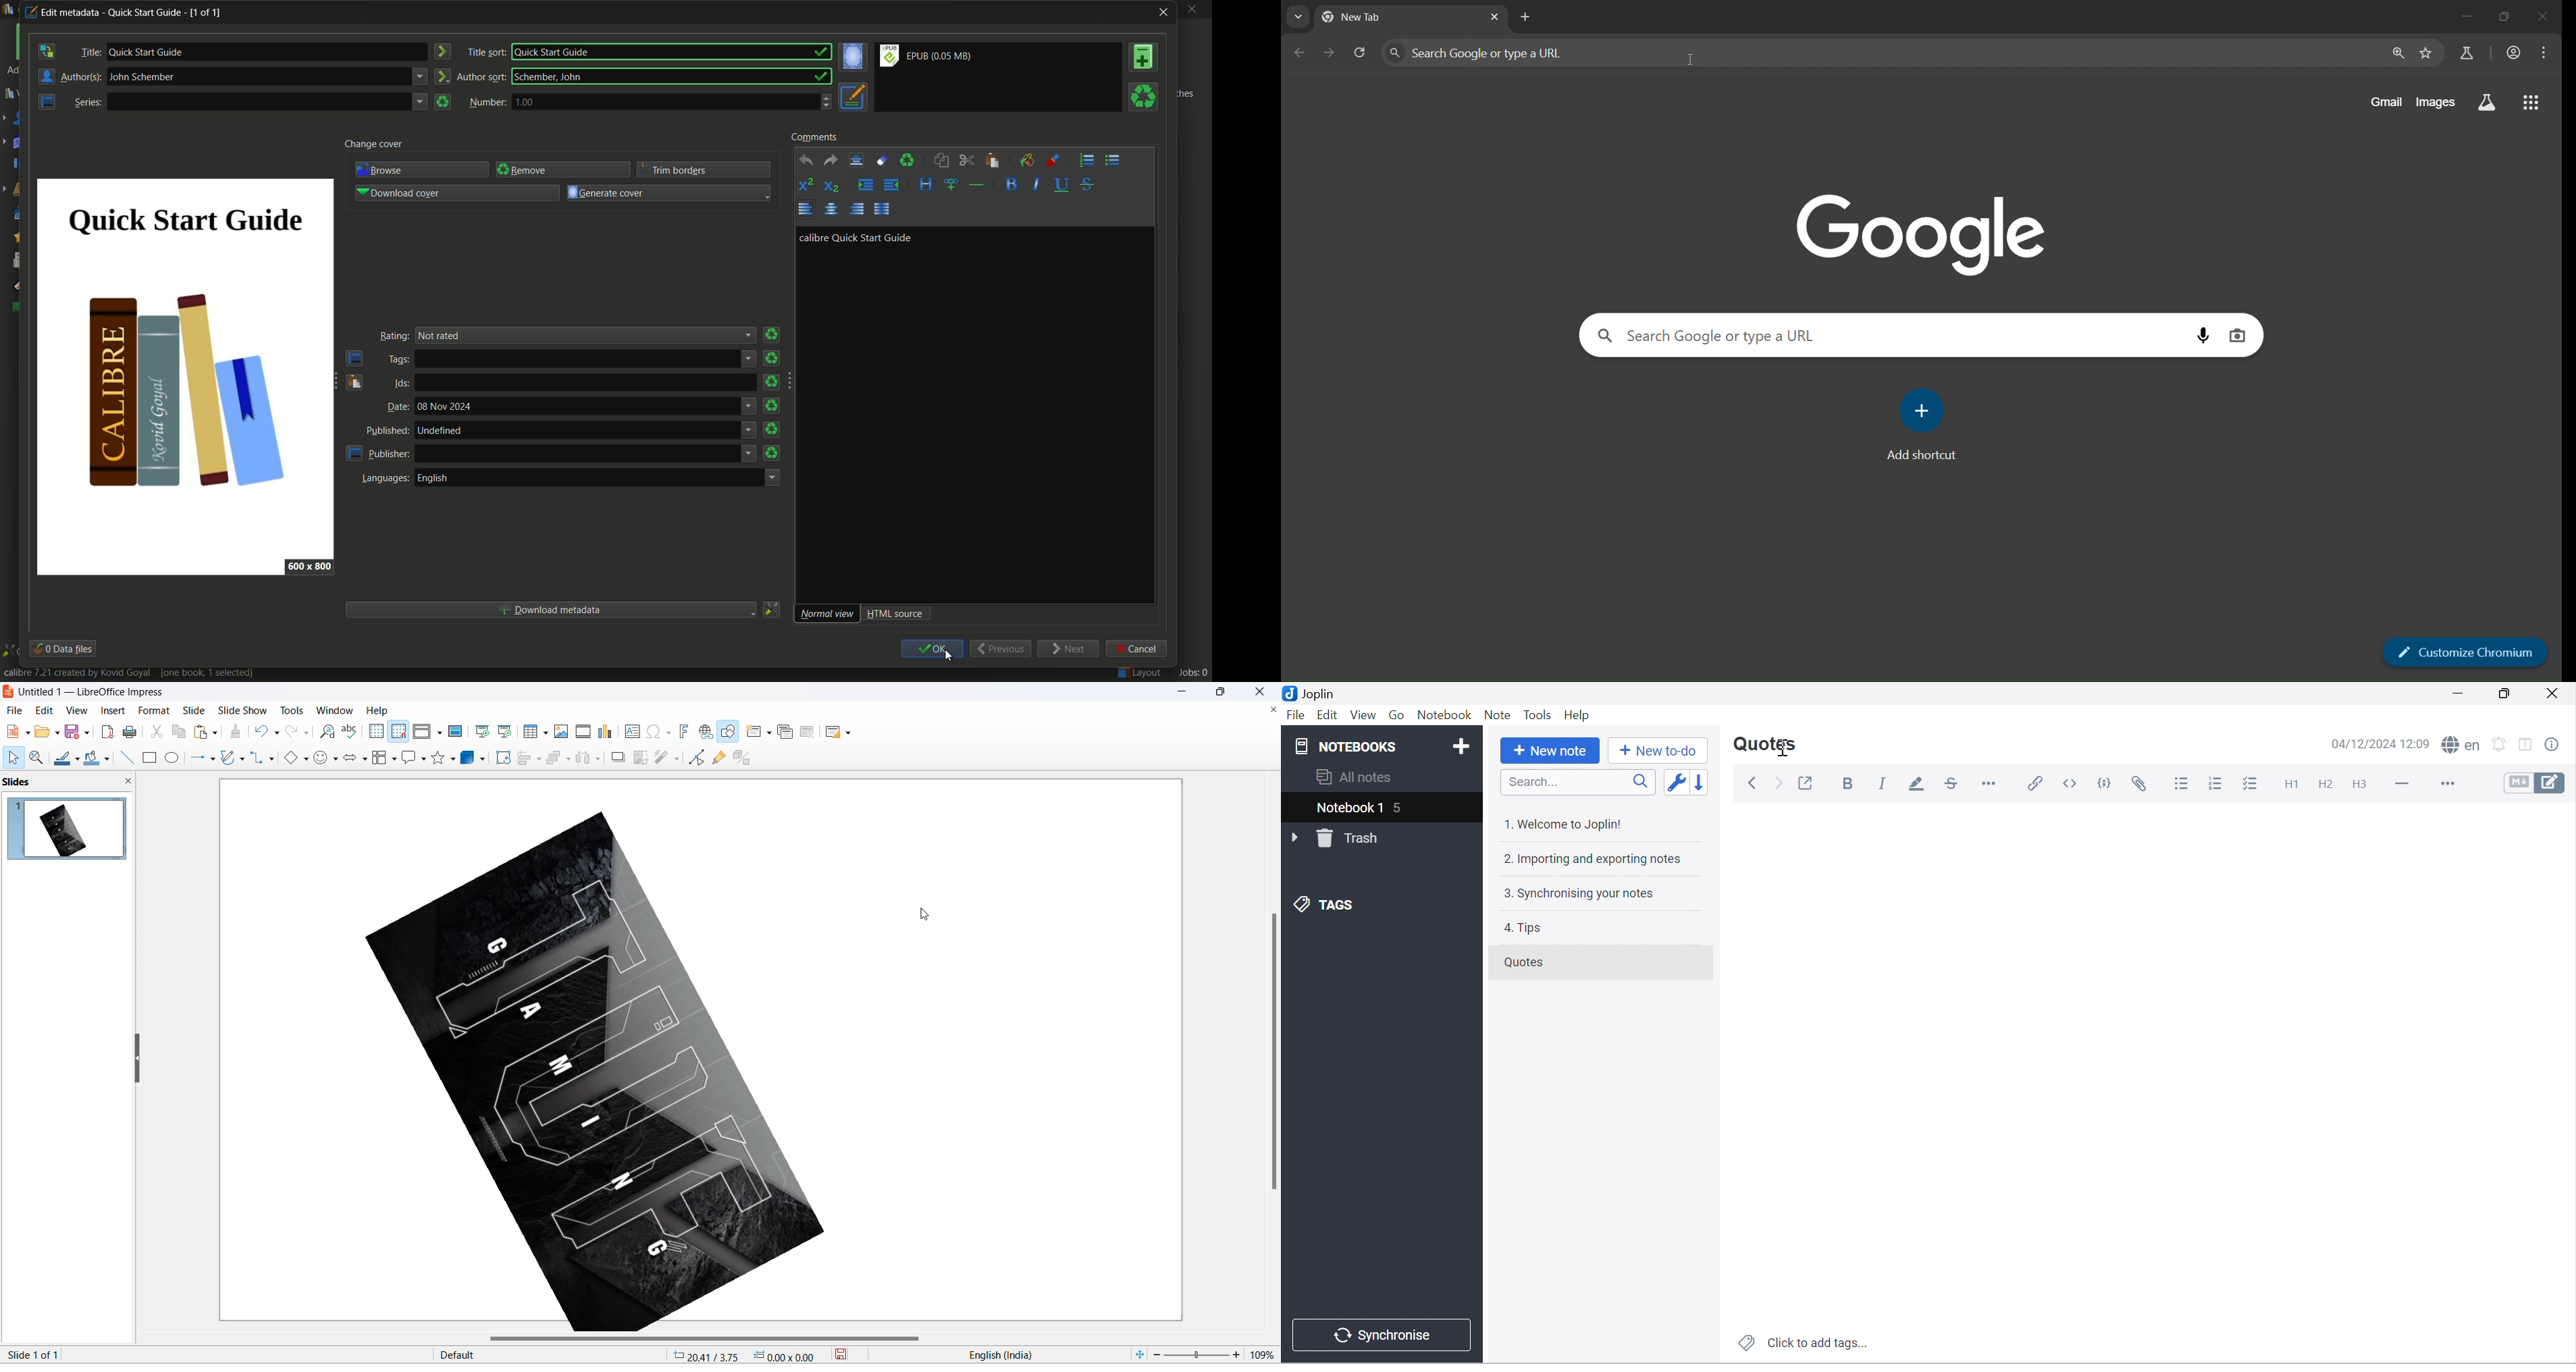  What do you see at coordinates (676, 170) in the screenshot?
I see `trim borders` at bounding box center [676, 170].